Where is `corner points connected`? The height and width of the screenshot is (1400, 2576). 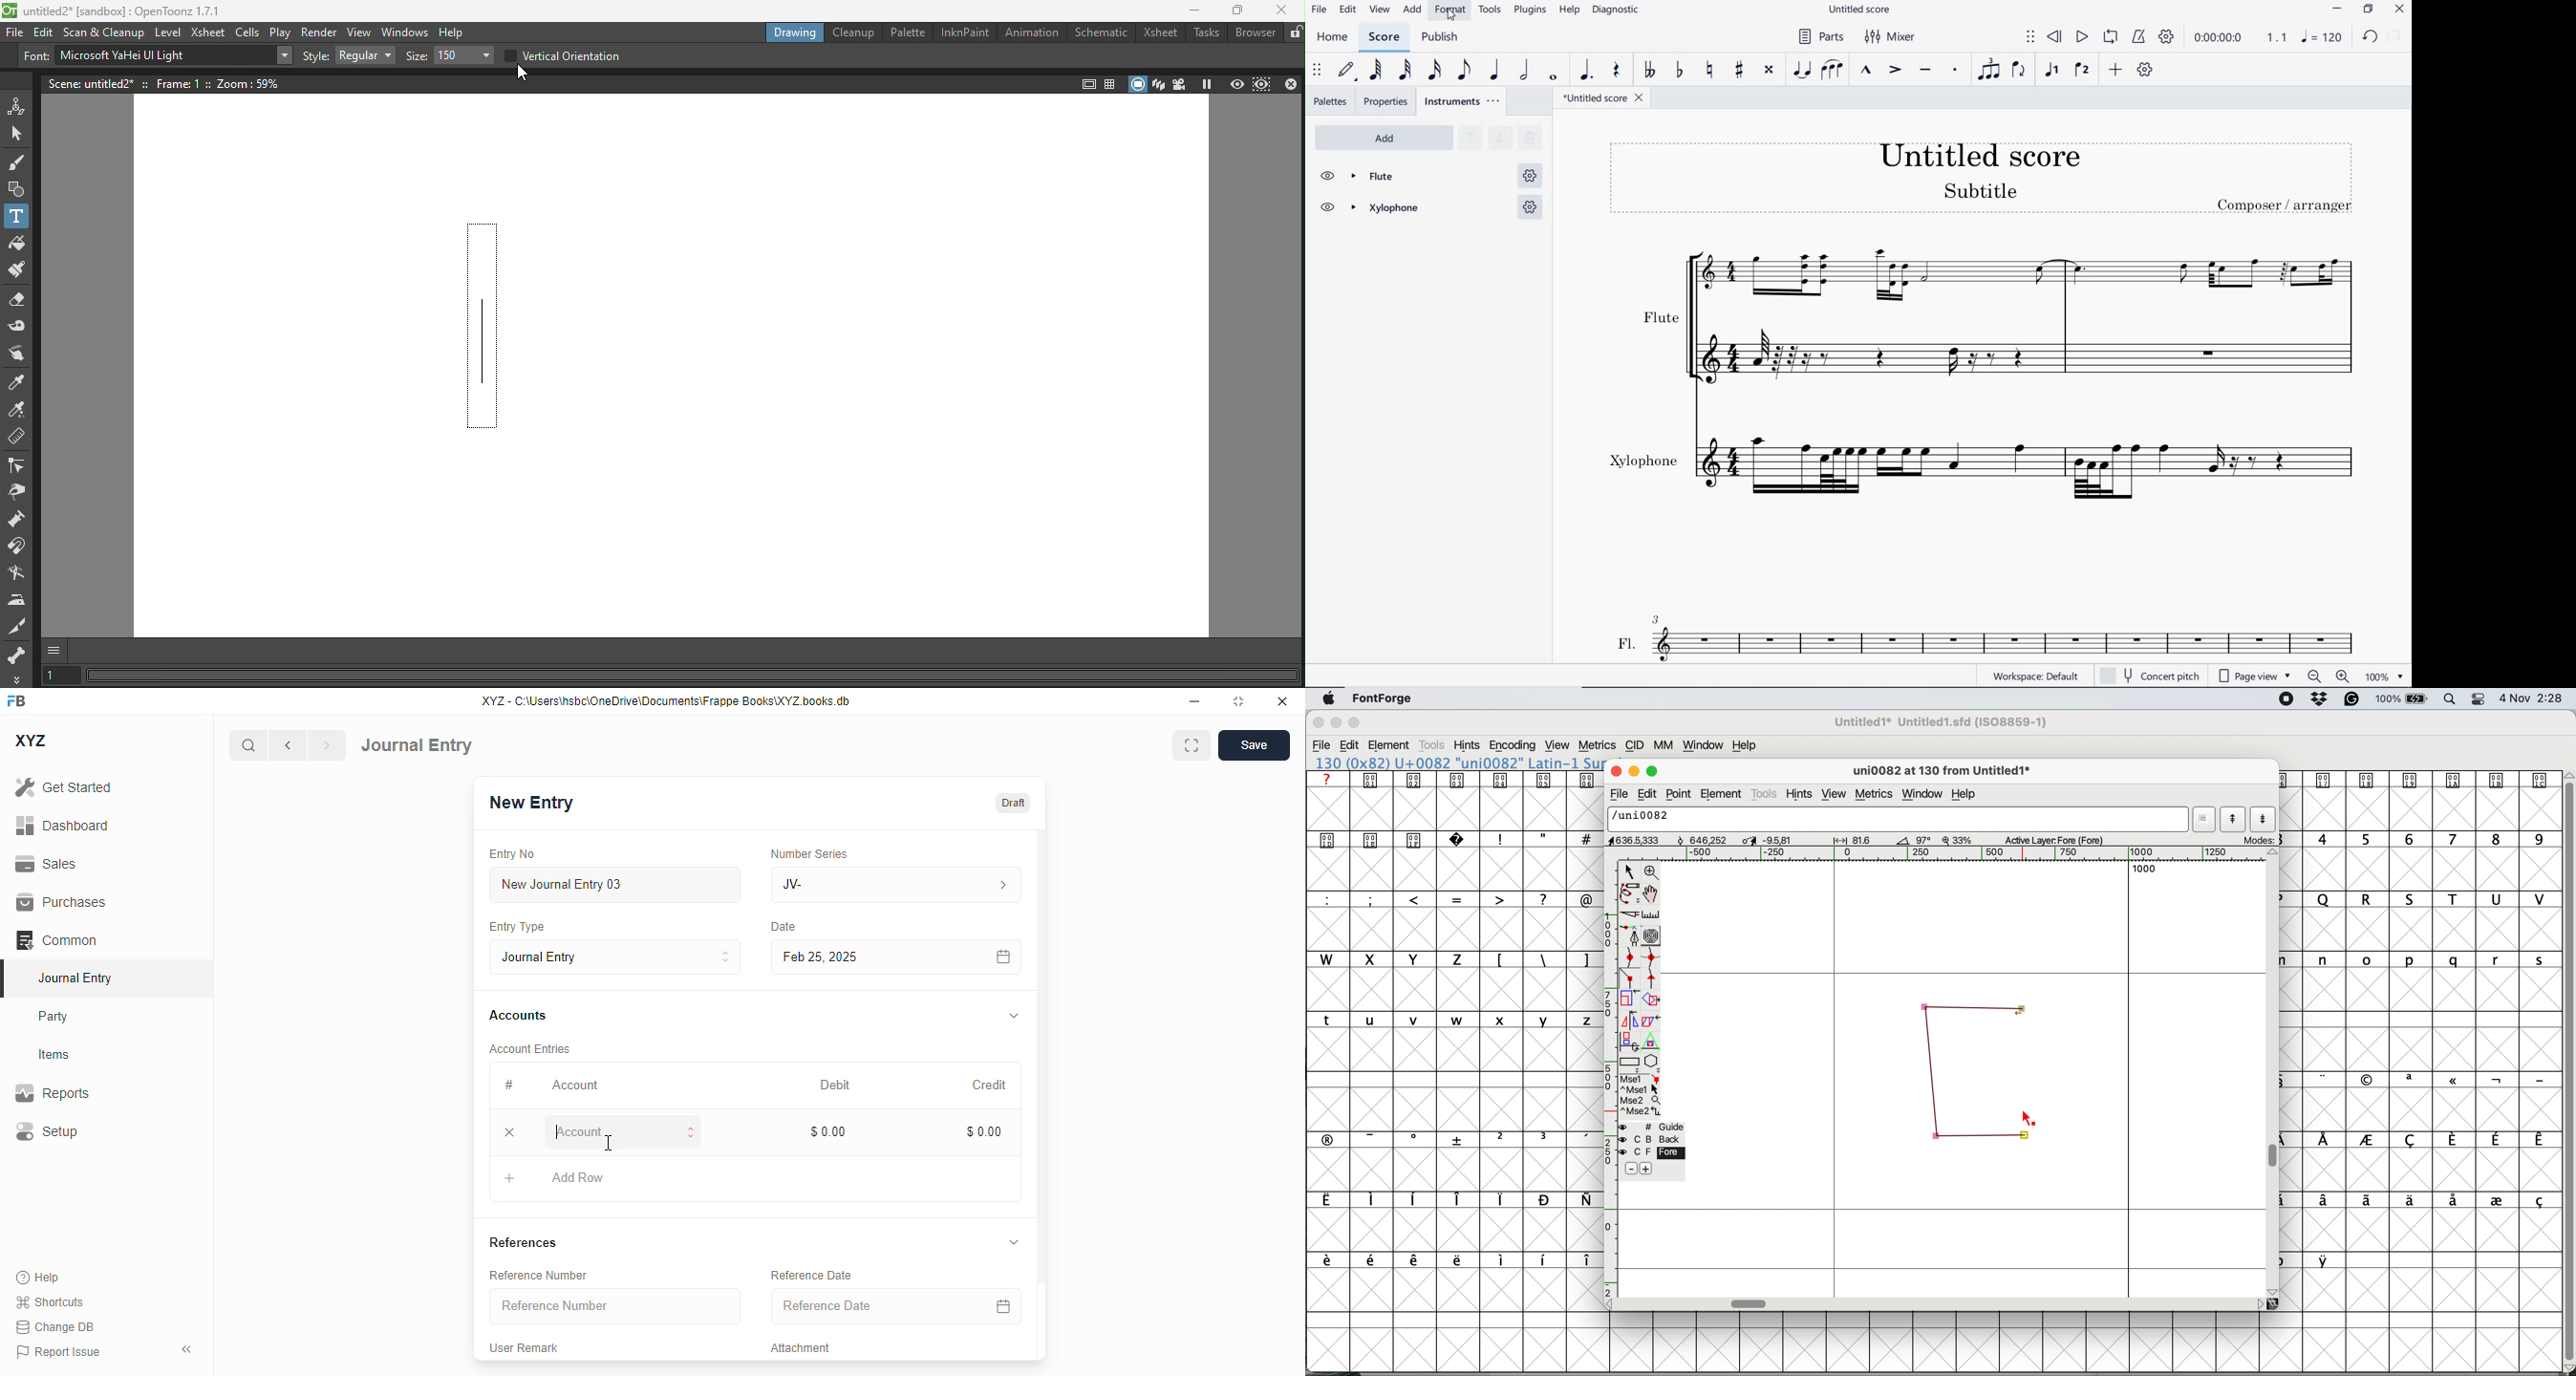
corner points connected is located at coordinates (1973, 1005).